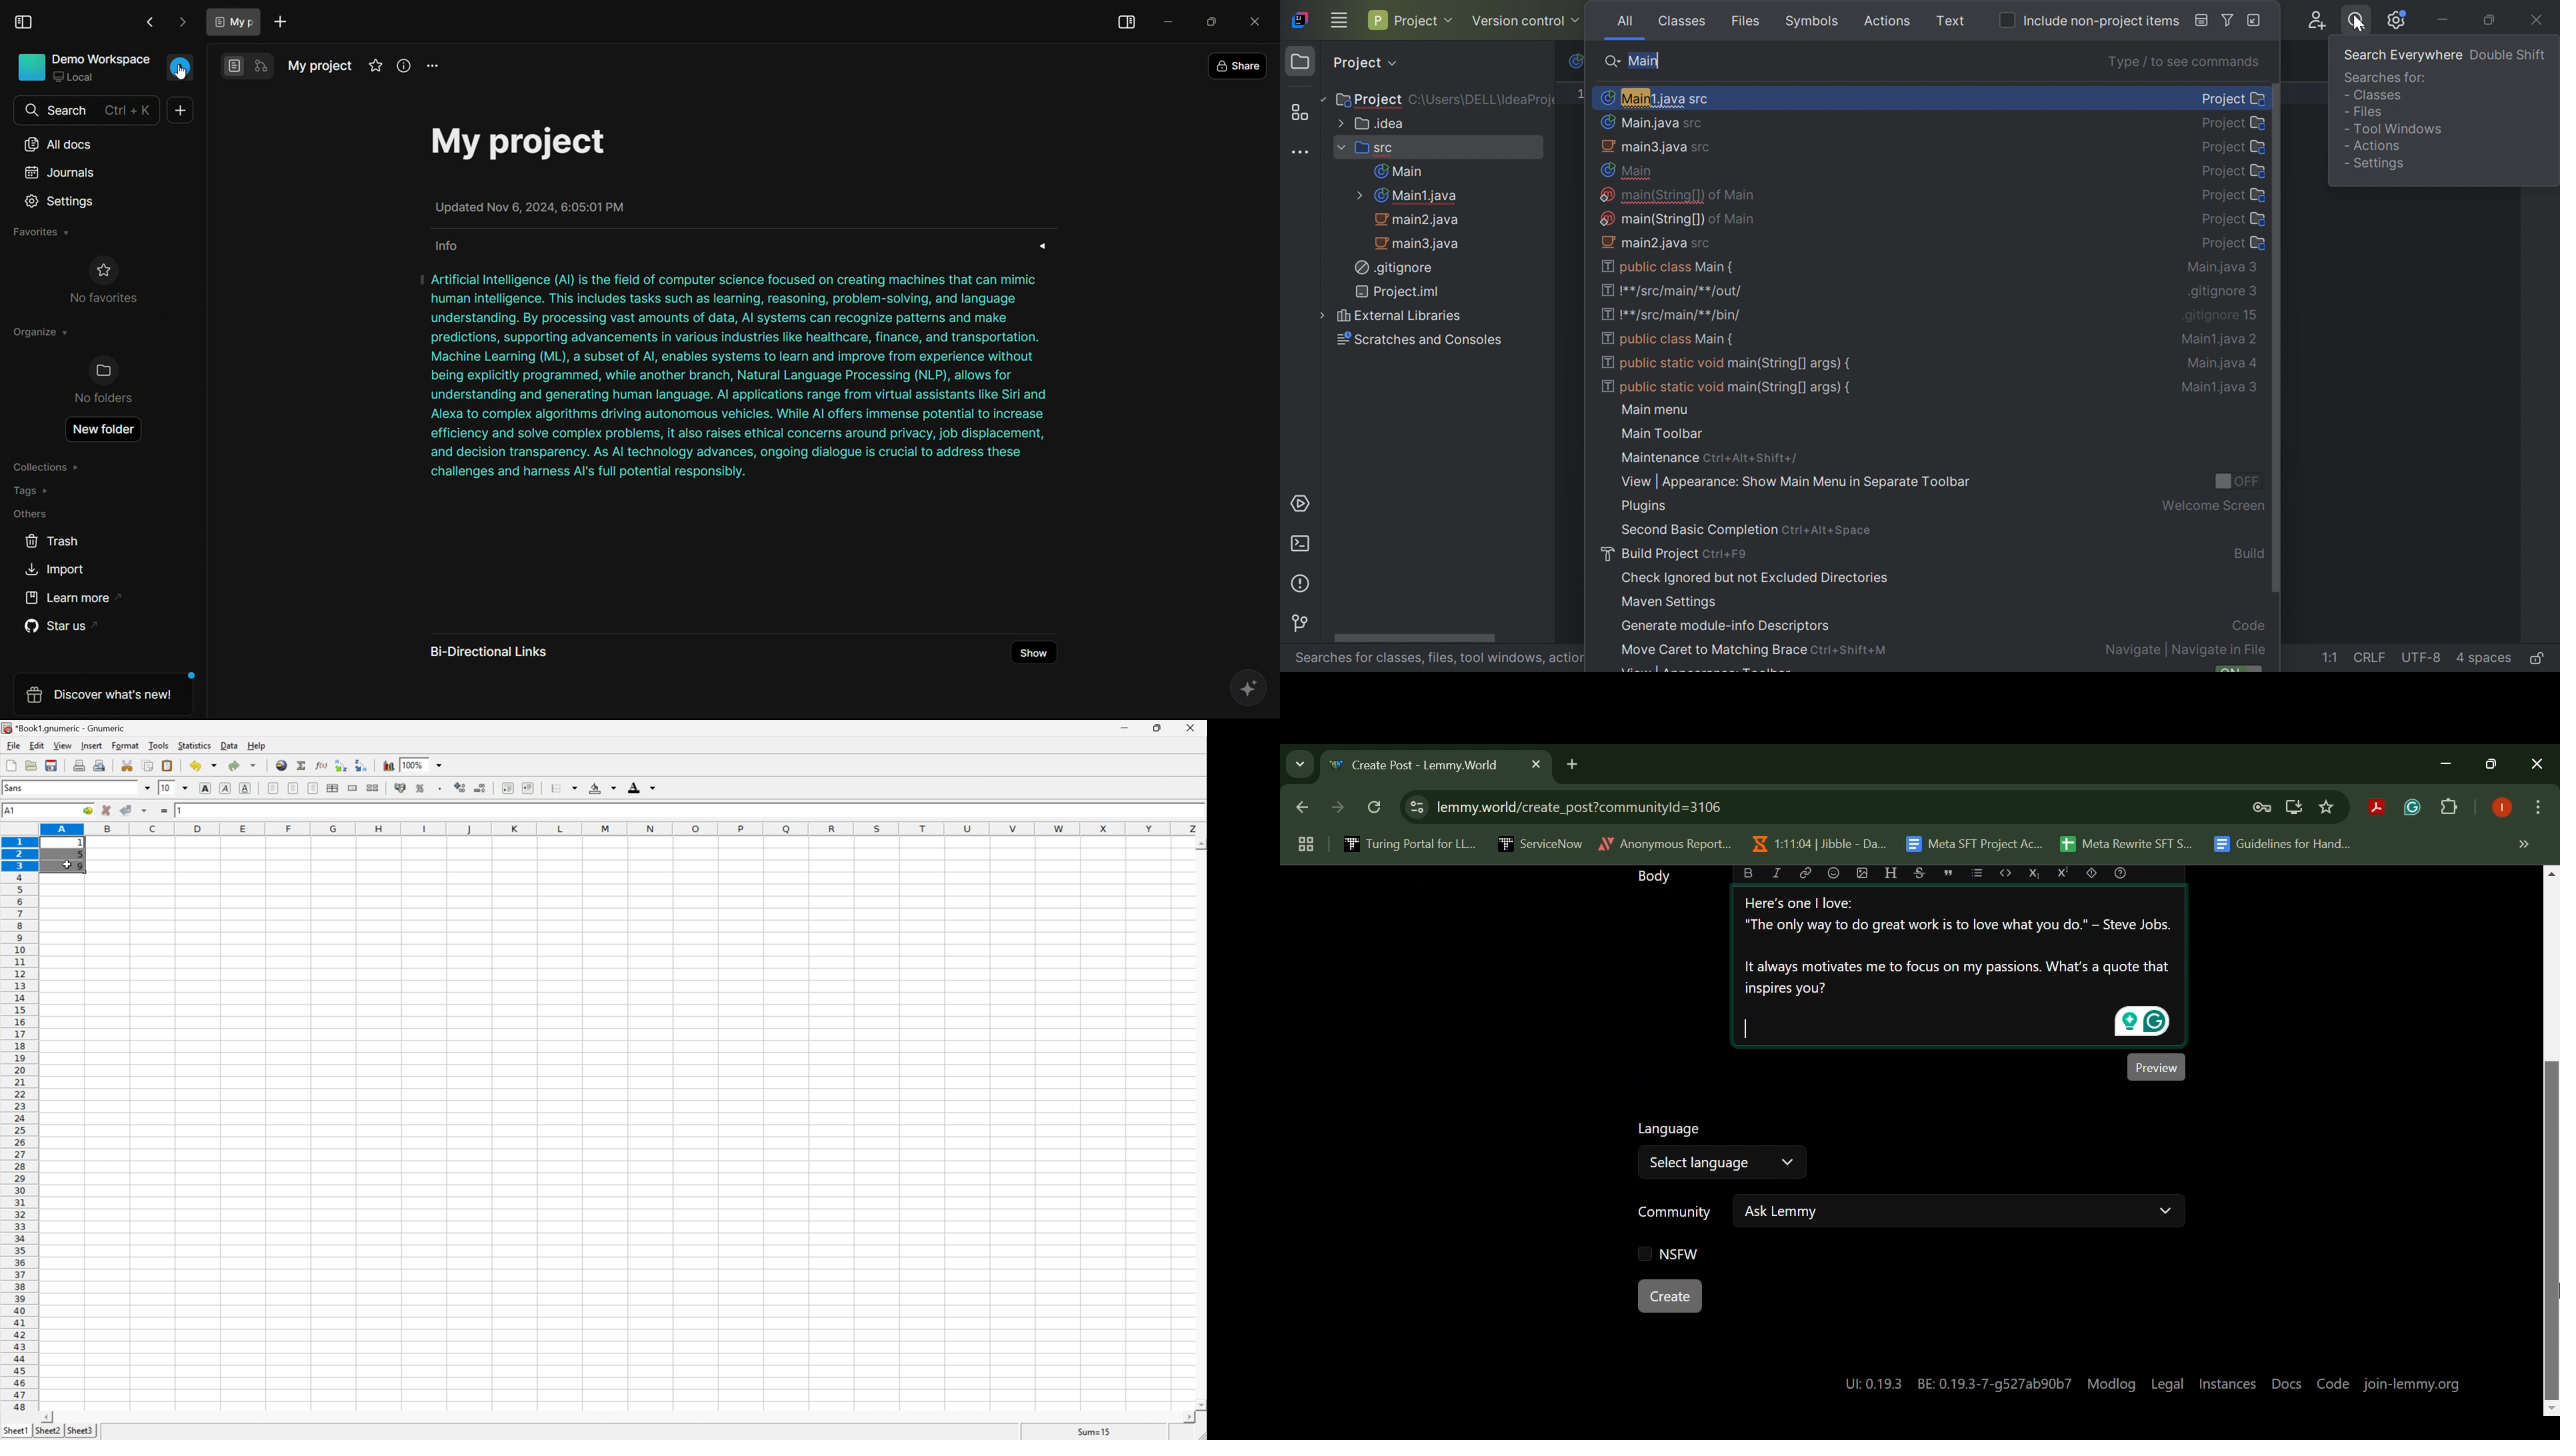 Image resolution: width=2576 pixels, height=1456 pixels. What do you see at coordinates (1575, 805) in the screenshot?
I see `lemmy.world/create_post?communityld=3106` at bounding box center [1575, 805].